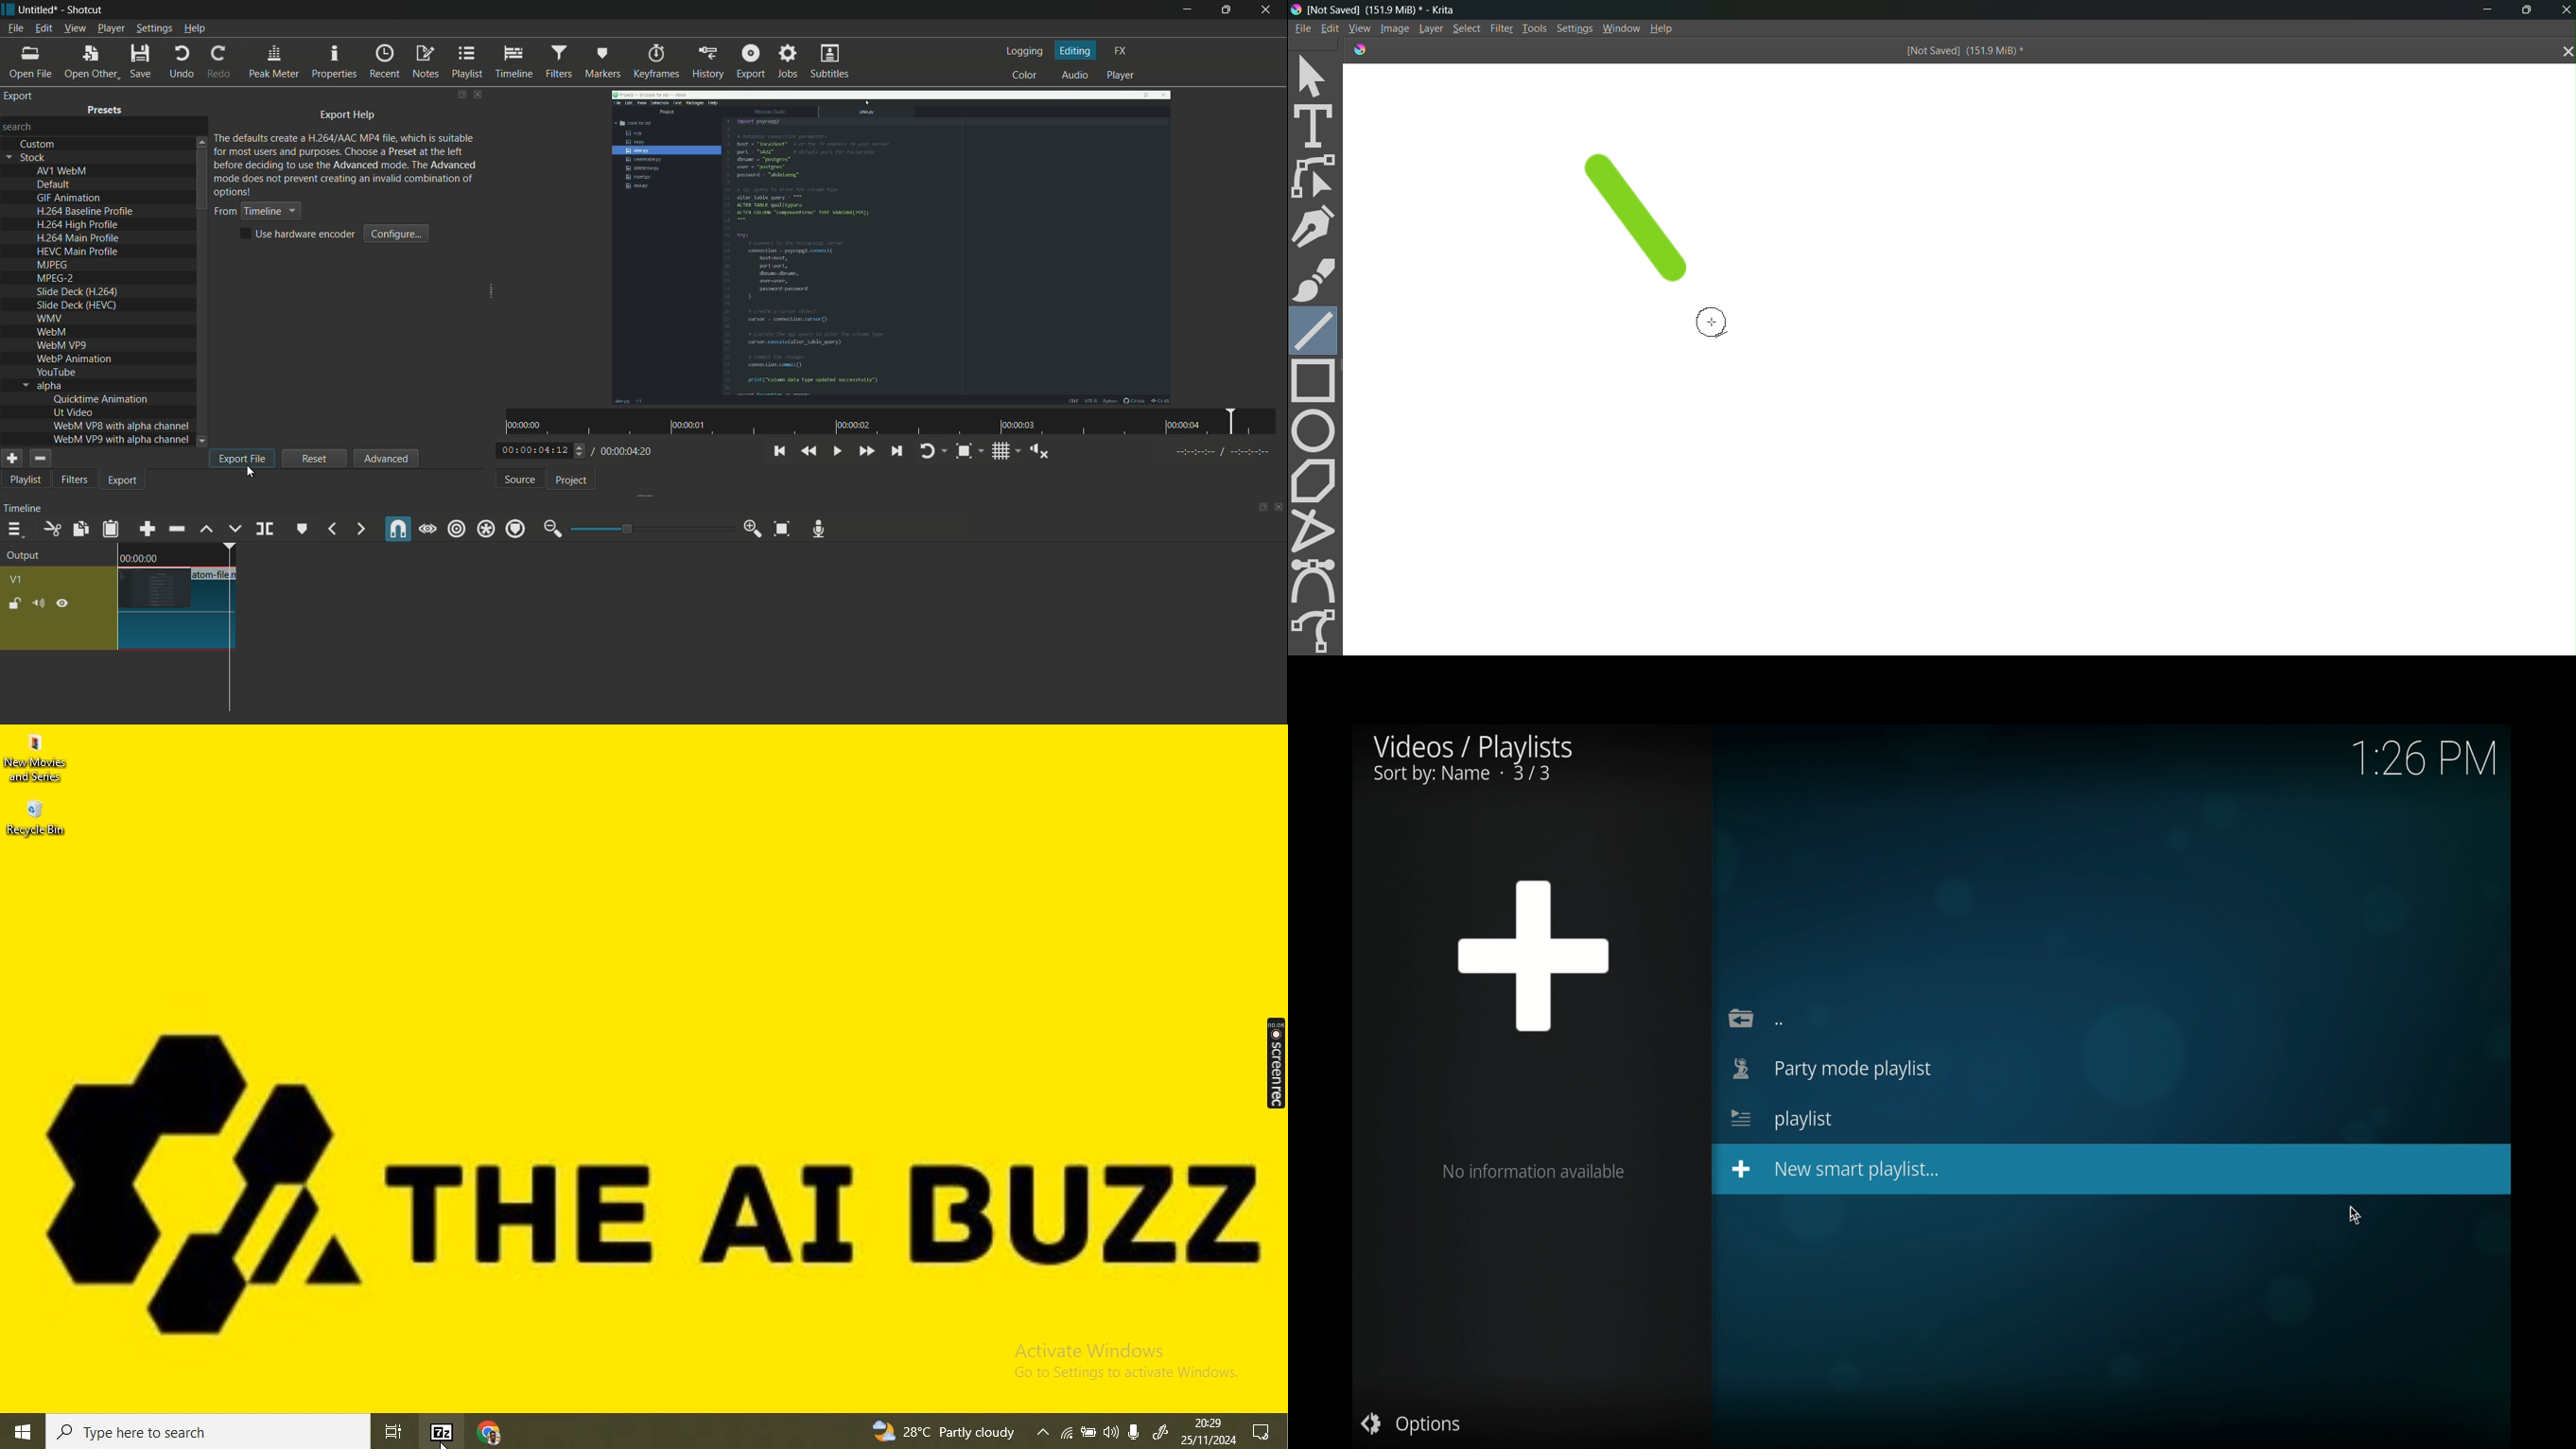 This screenshot has height=1456, width=2576. Describe the element at coordinates (2483, 11) in the screenshot. I see `minimize` at that location.